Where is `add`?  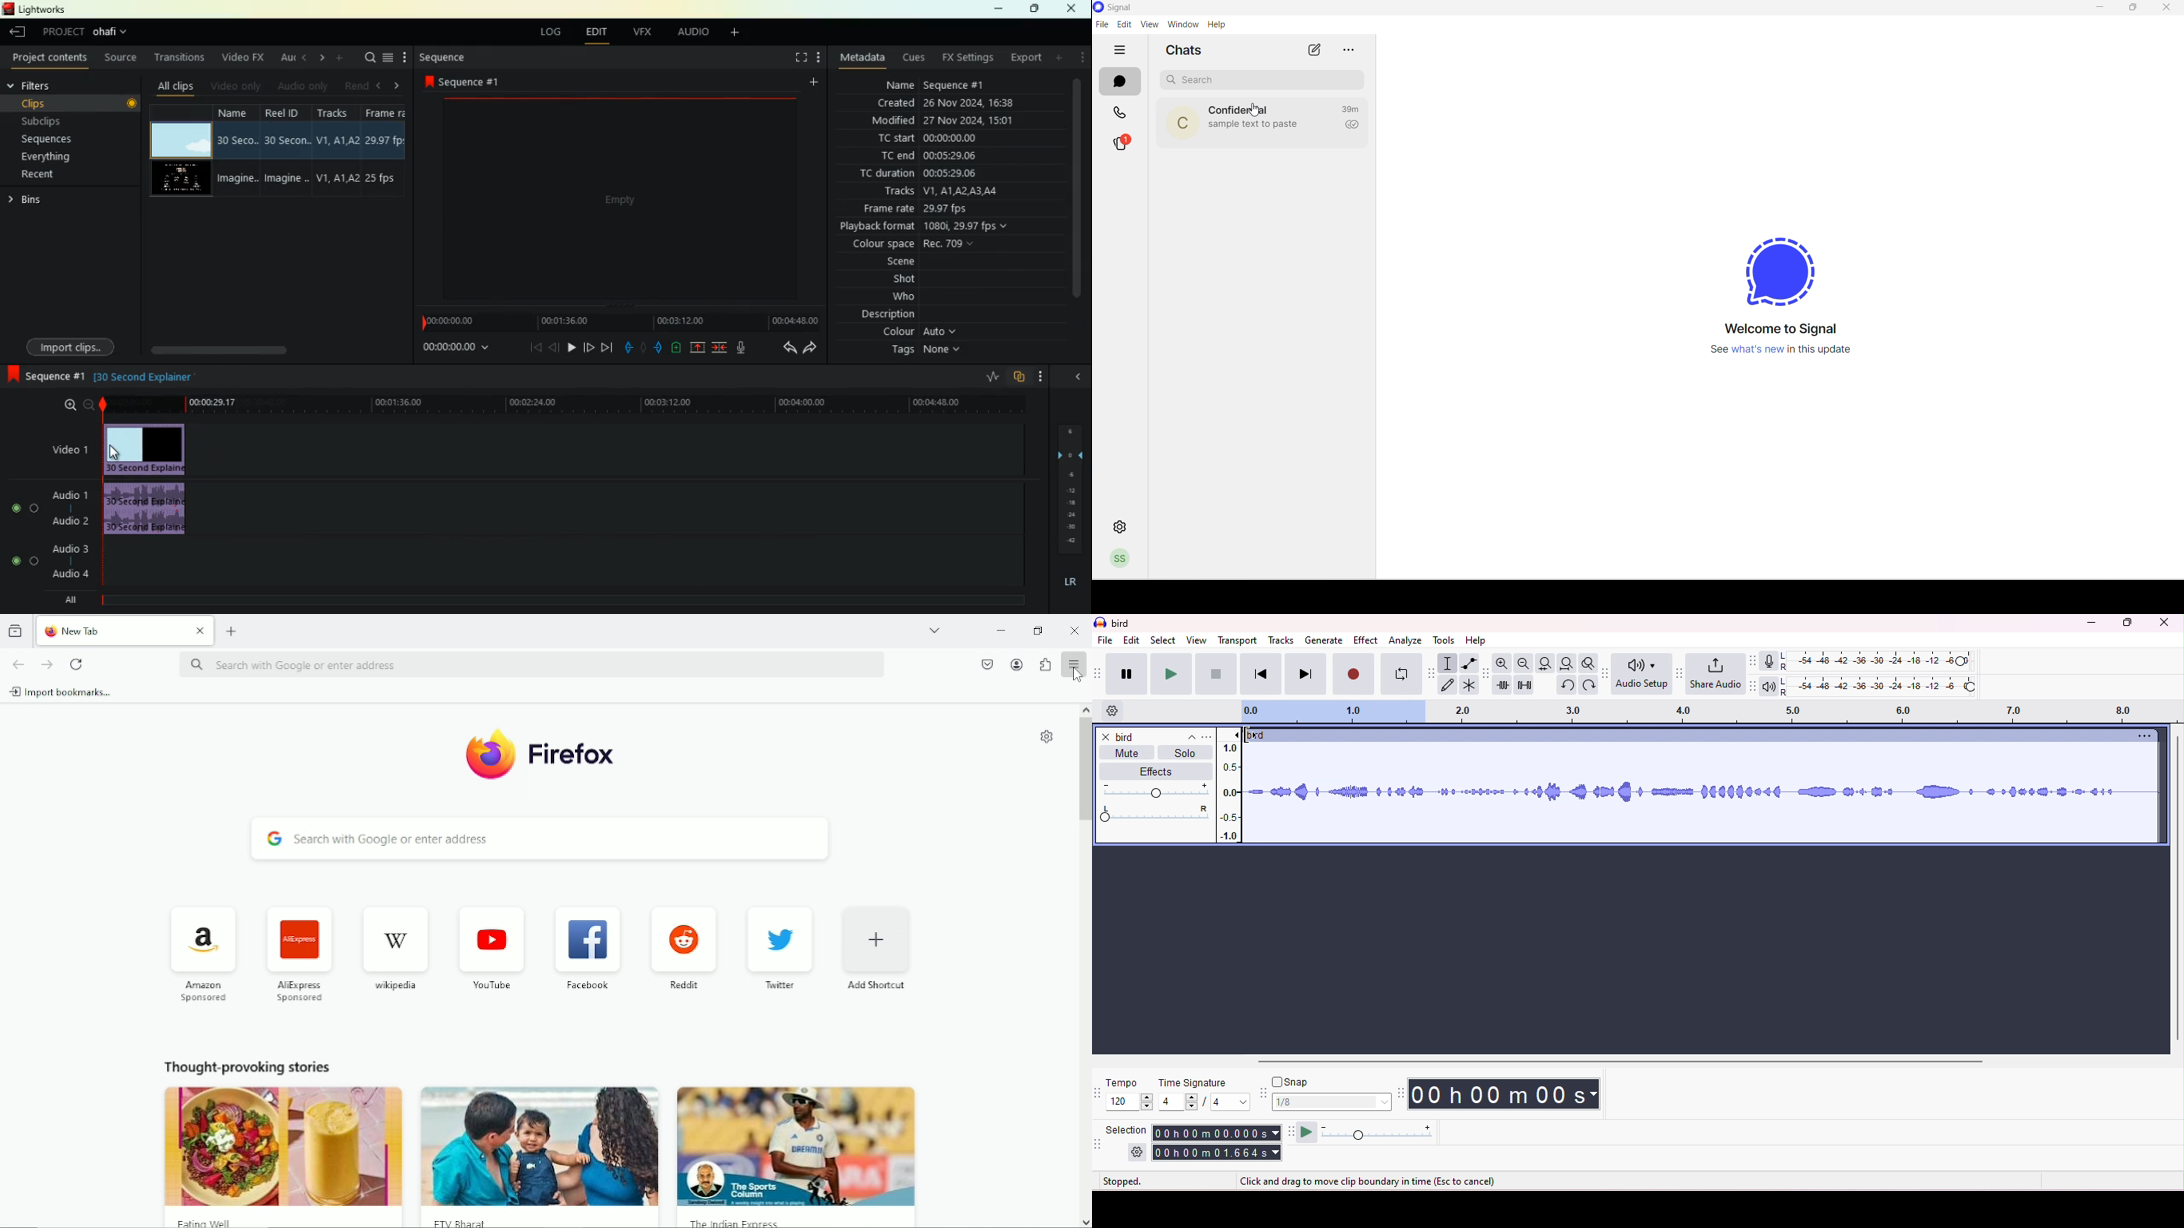 add is located at coordinates (812, 84).